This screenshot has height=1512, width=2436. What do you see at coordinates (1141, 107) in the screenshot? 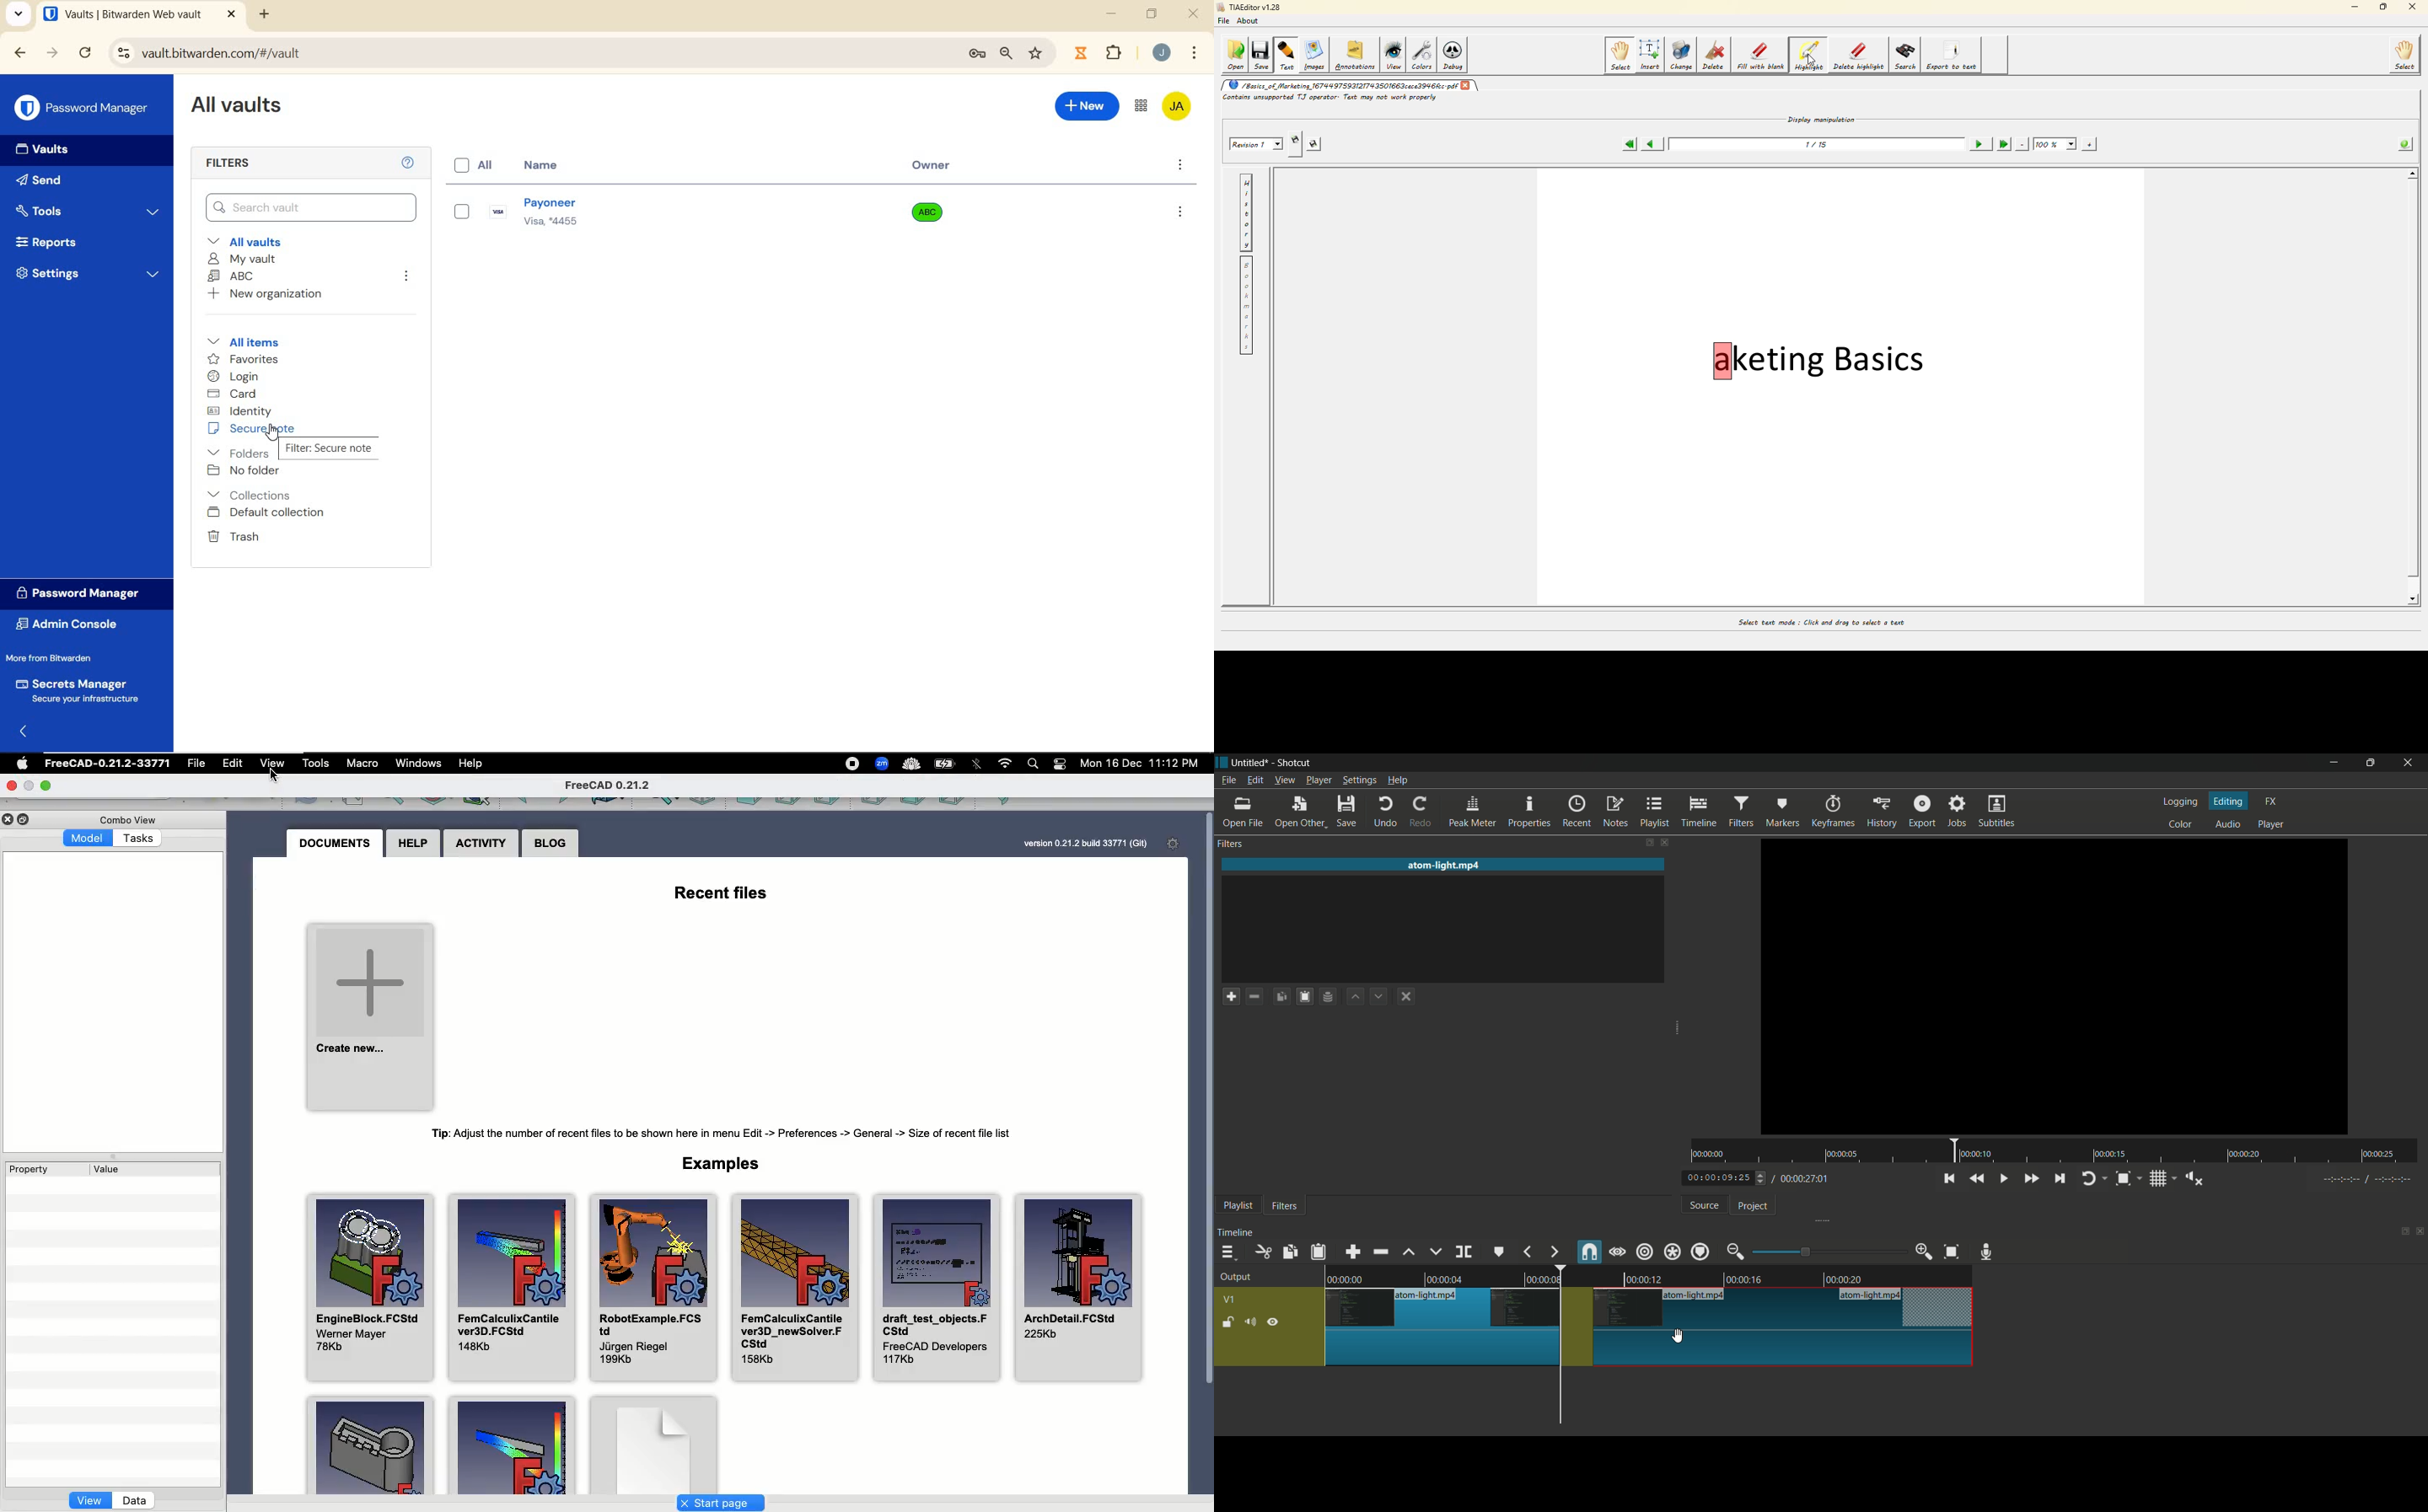
I see `toggle between admin console and password manager` at bounding box center [1141, 107].